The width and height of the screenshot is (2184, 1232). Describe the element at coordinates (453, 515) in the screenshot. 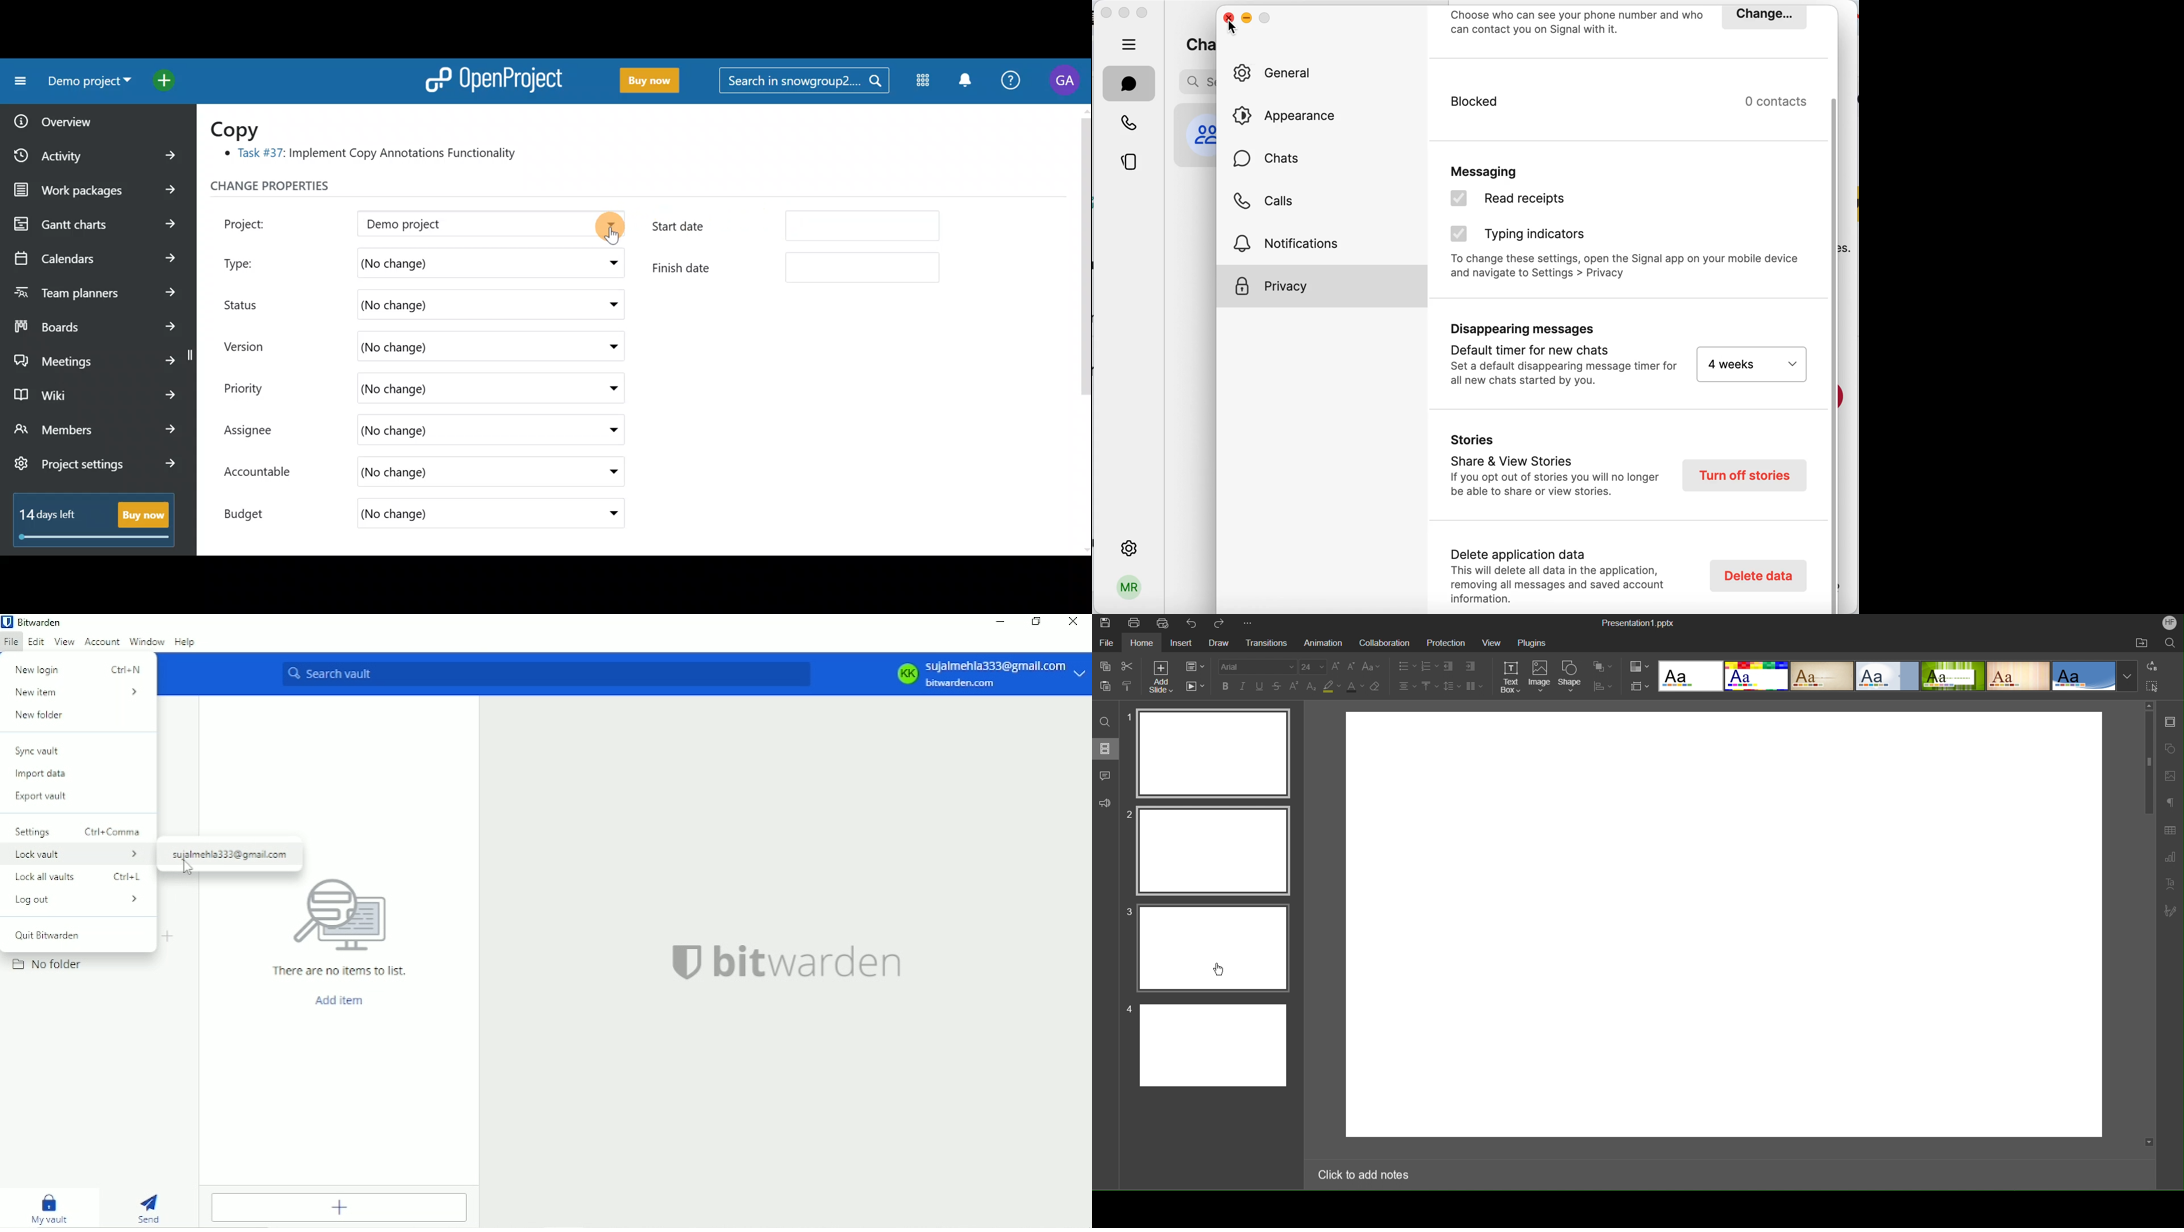

I see `(No change)` at that location.